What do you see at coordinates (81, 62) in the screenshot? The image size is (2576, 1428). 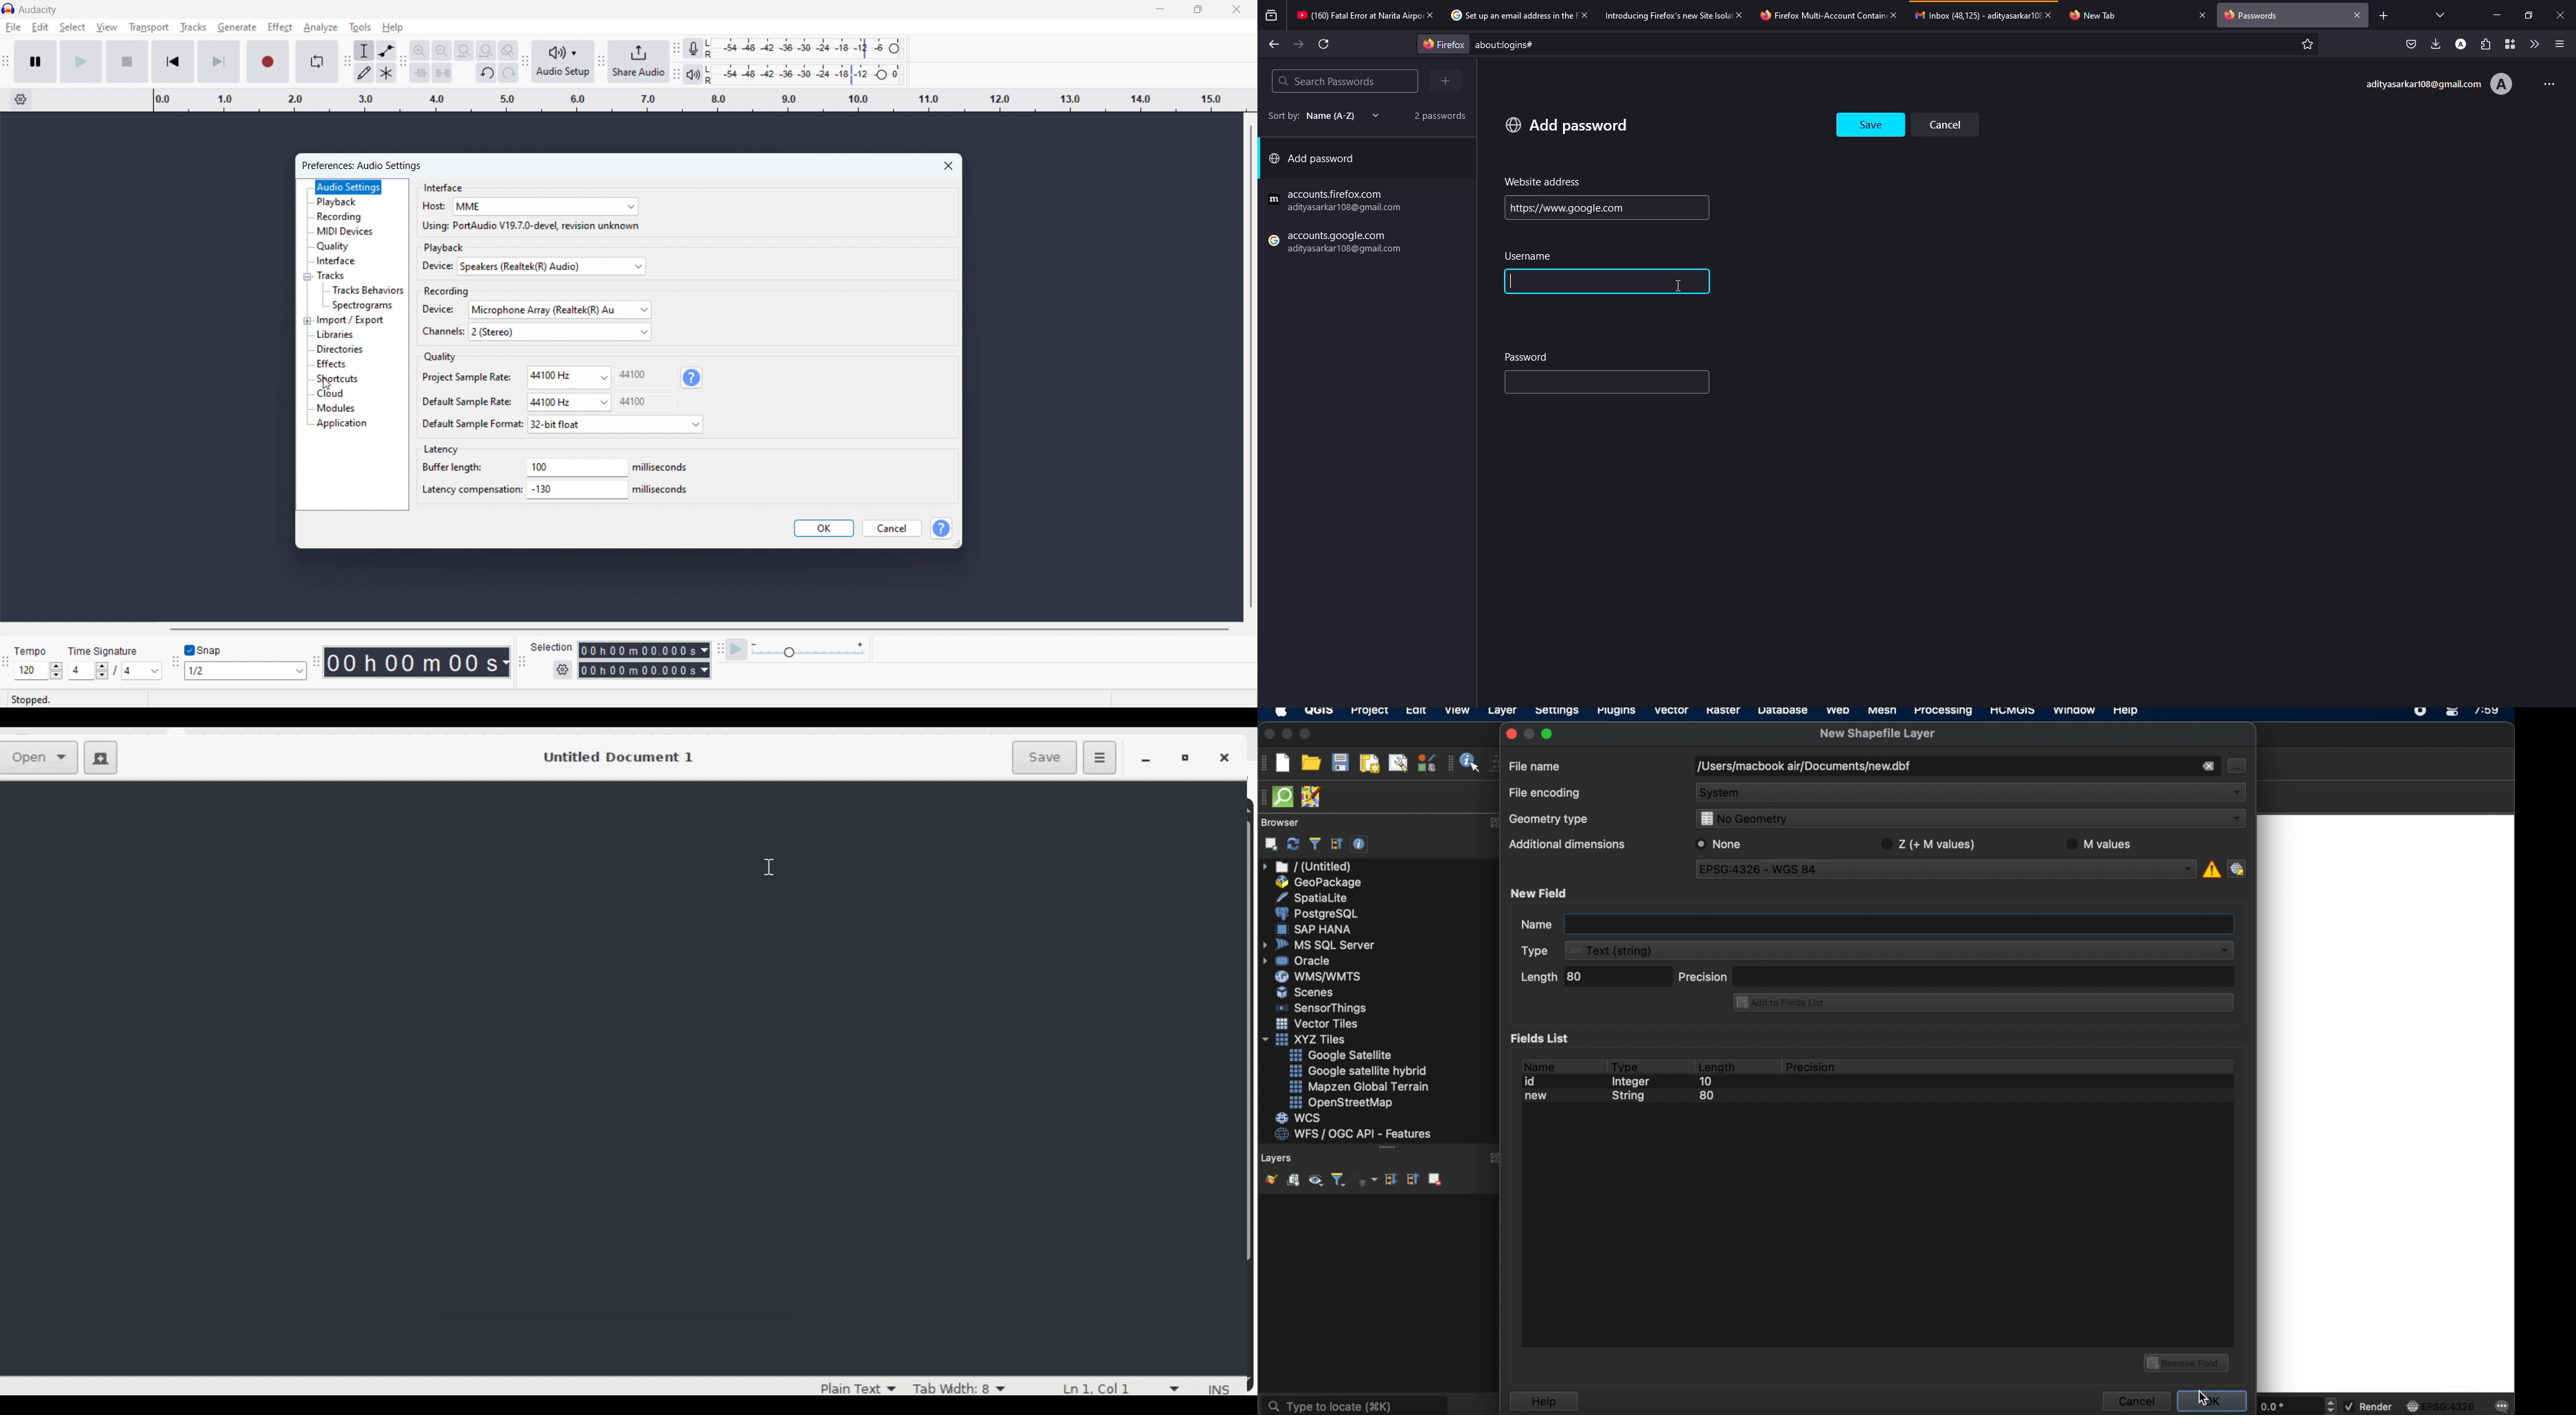 I see `play` at bounding box center [81, 62].